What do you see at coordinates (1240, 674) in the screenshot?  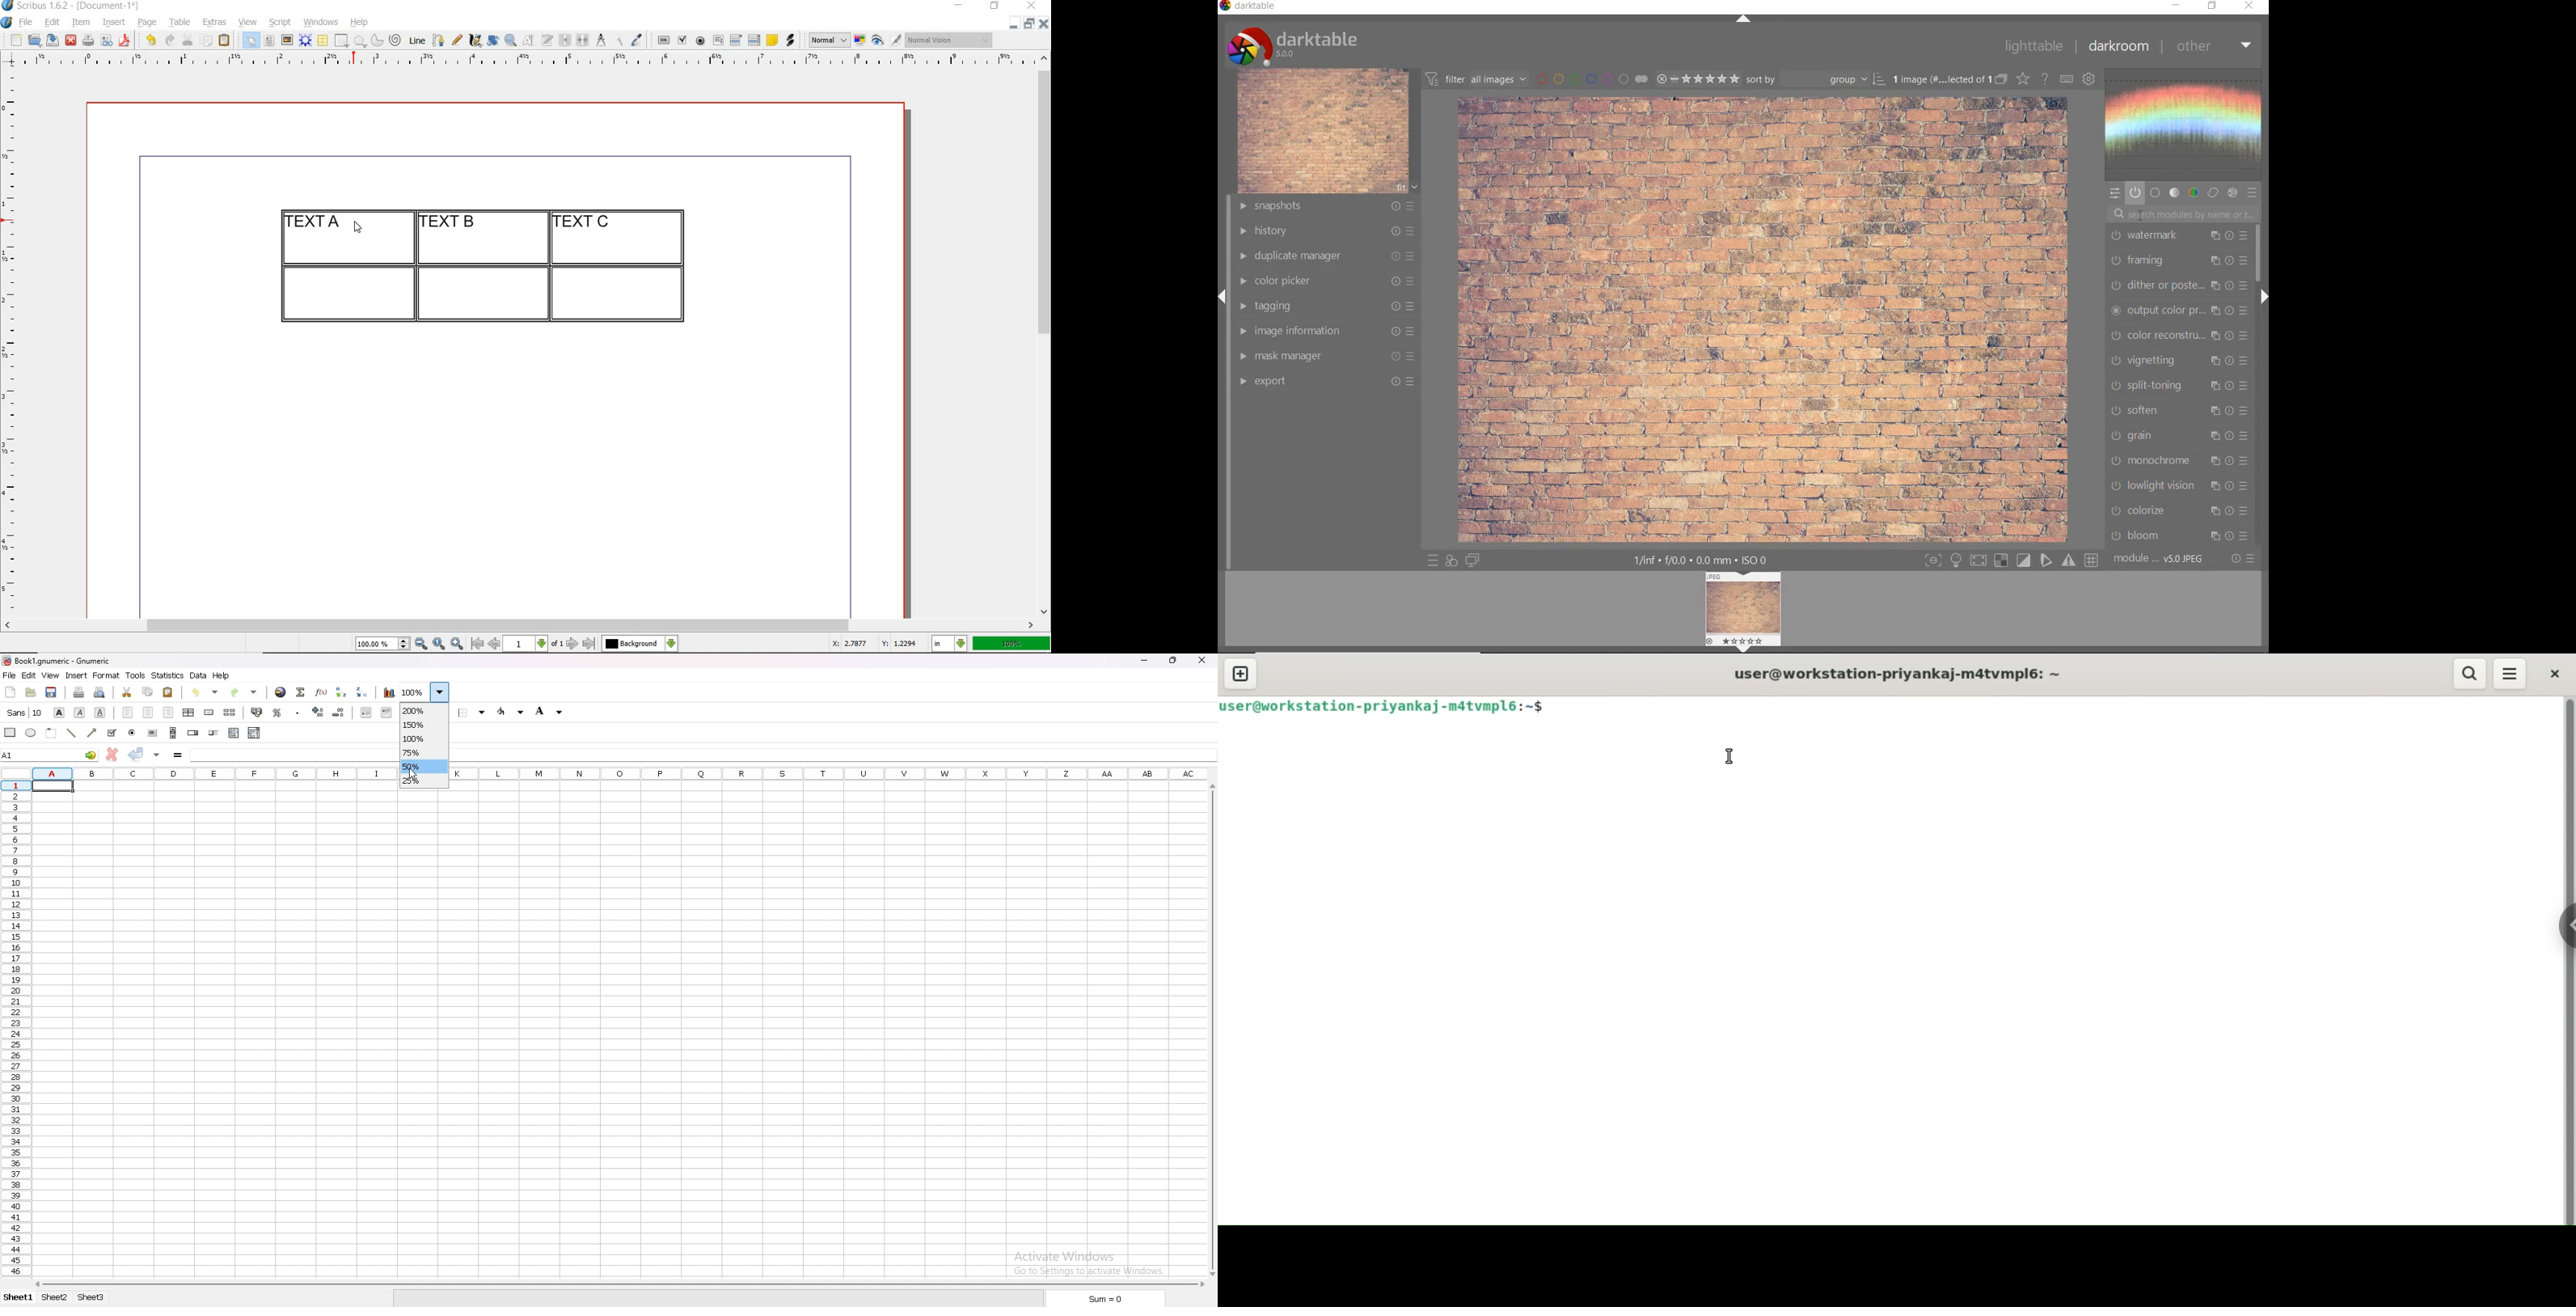 I see `new tab` at bounding box center [1240, 674].